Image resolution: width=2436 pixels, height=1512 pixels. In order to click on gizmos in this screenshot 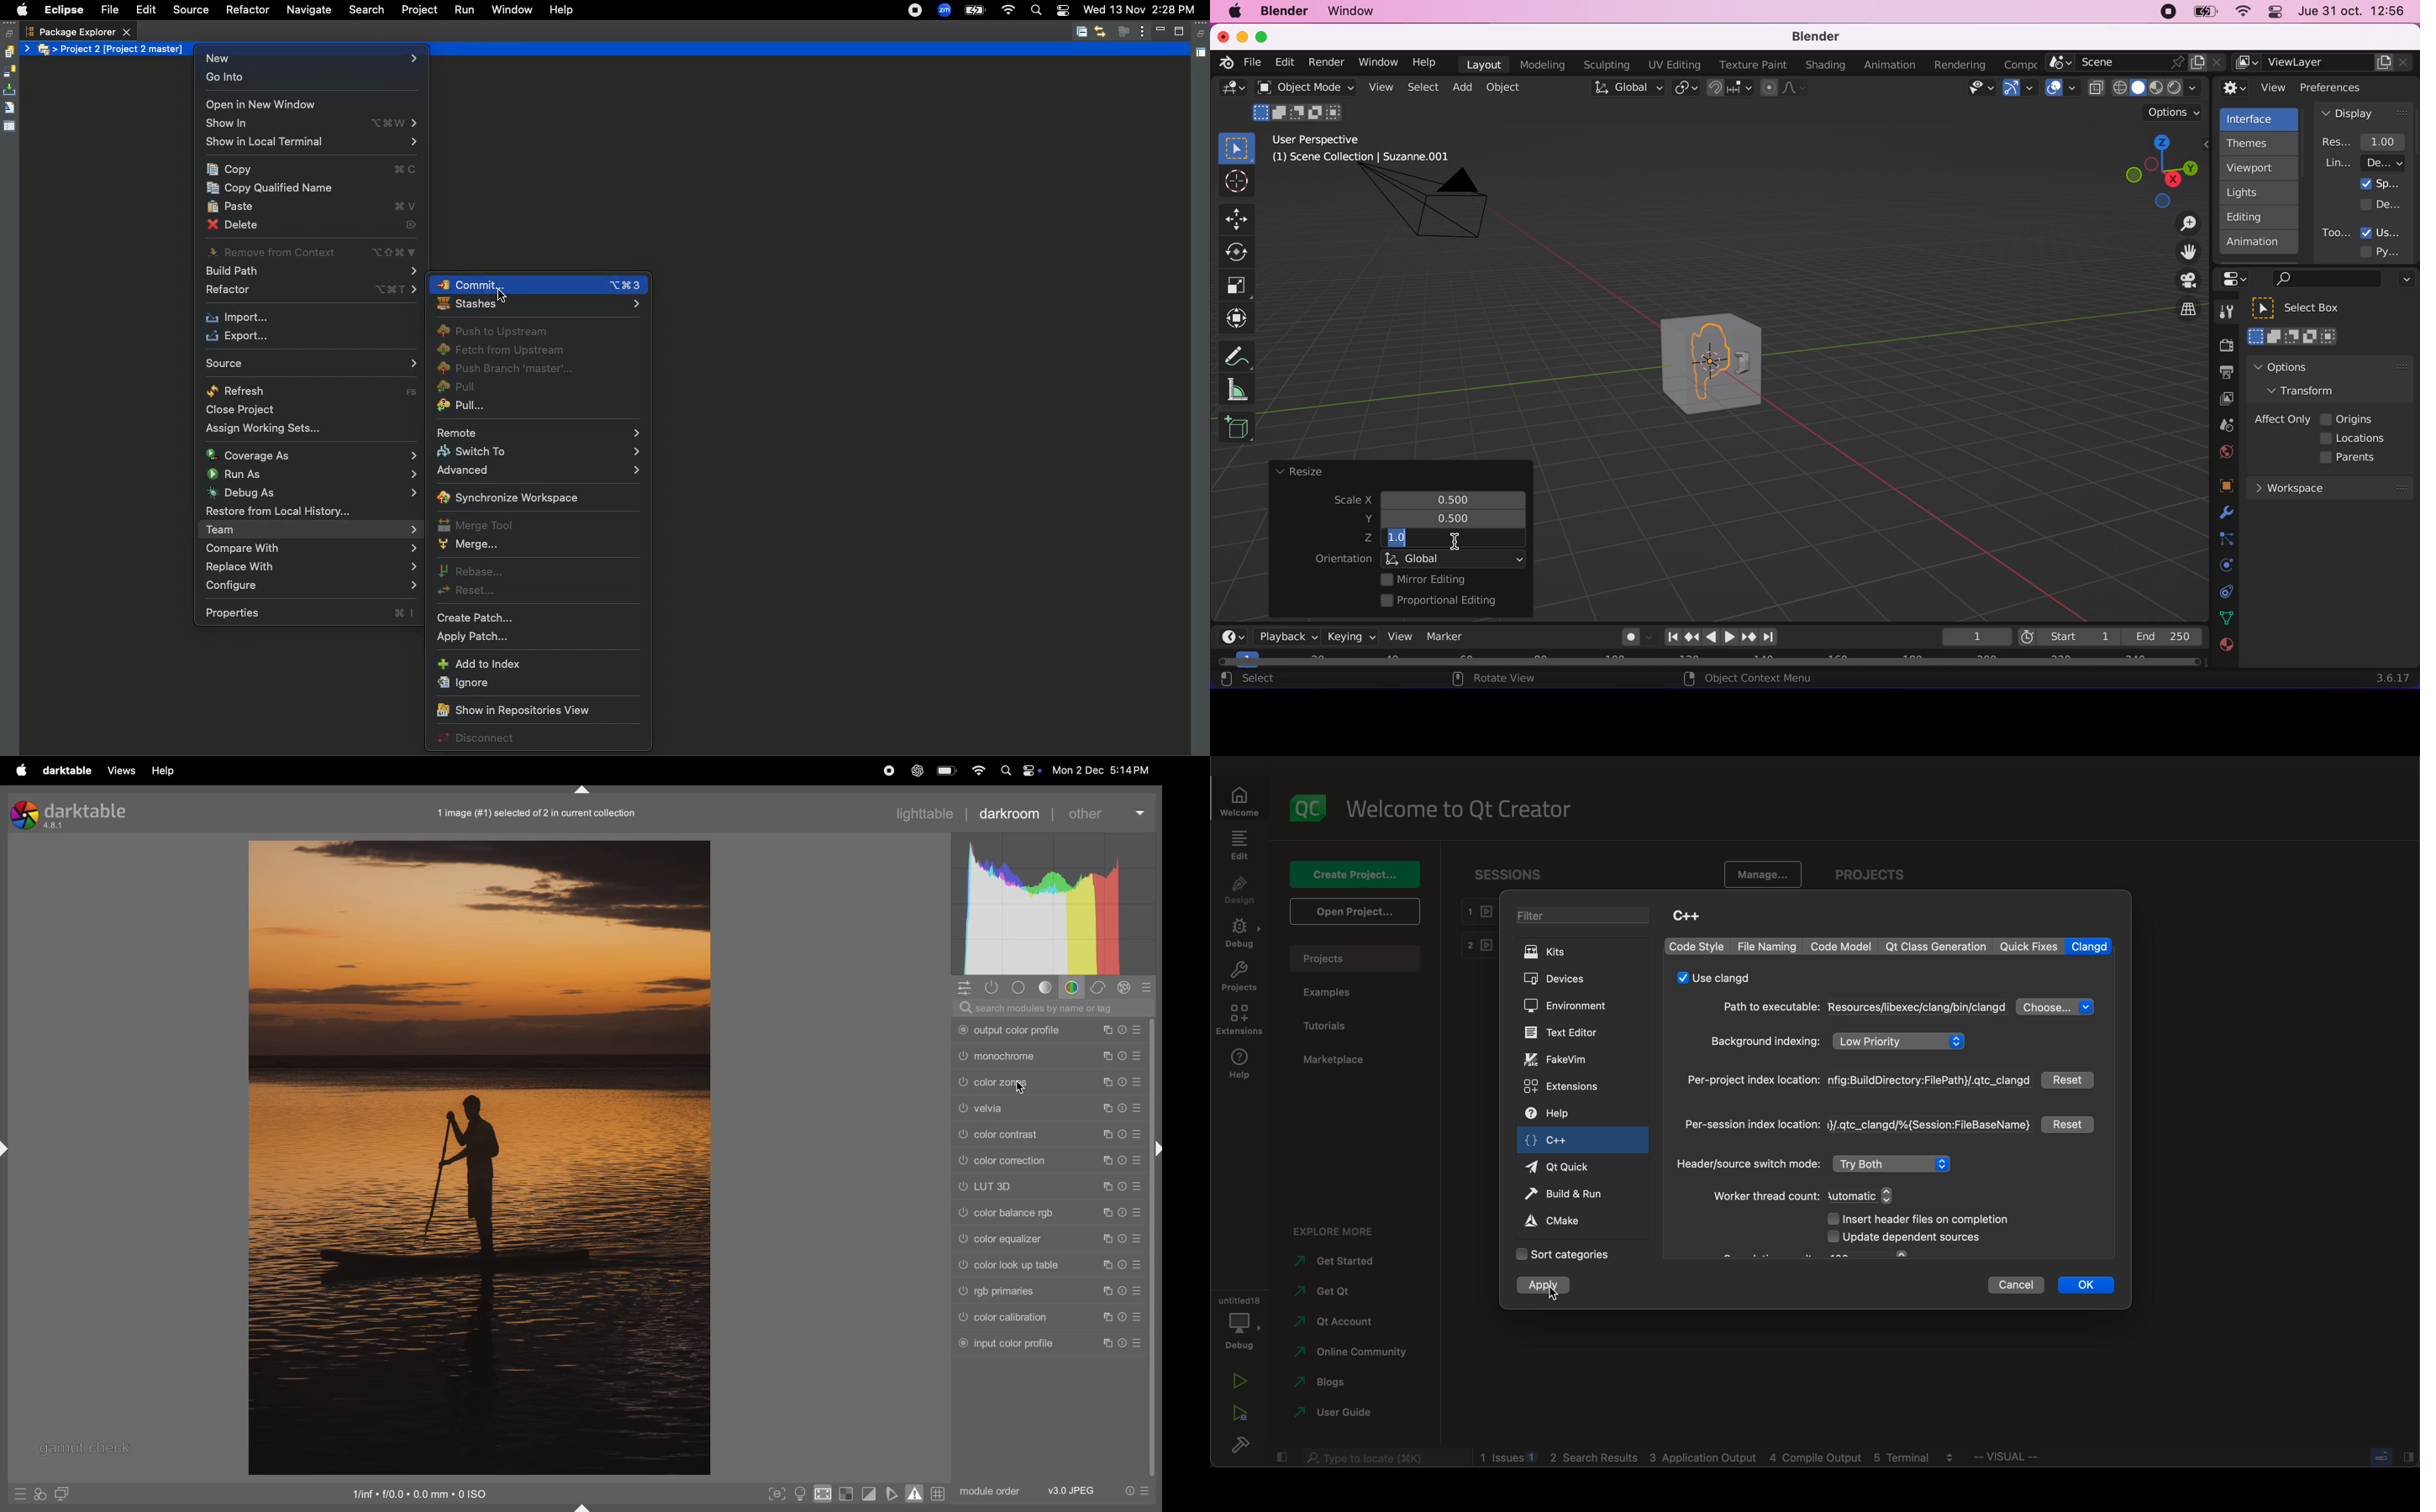, I will do `click(2019, 91)`.